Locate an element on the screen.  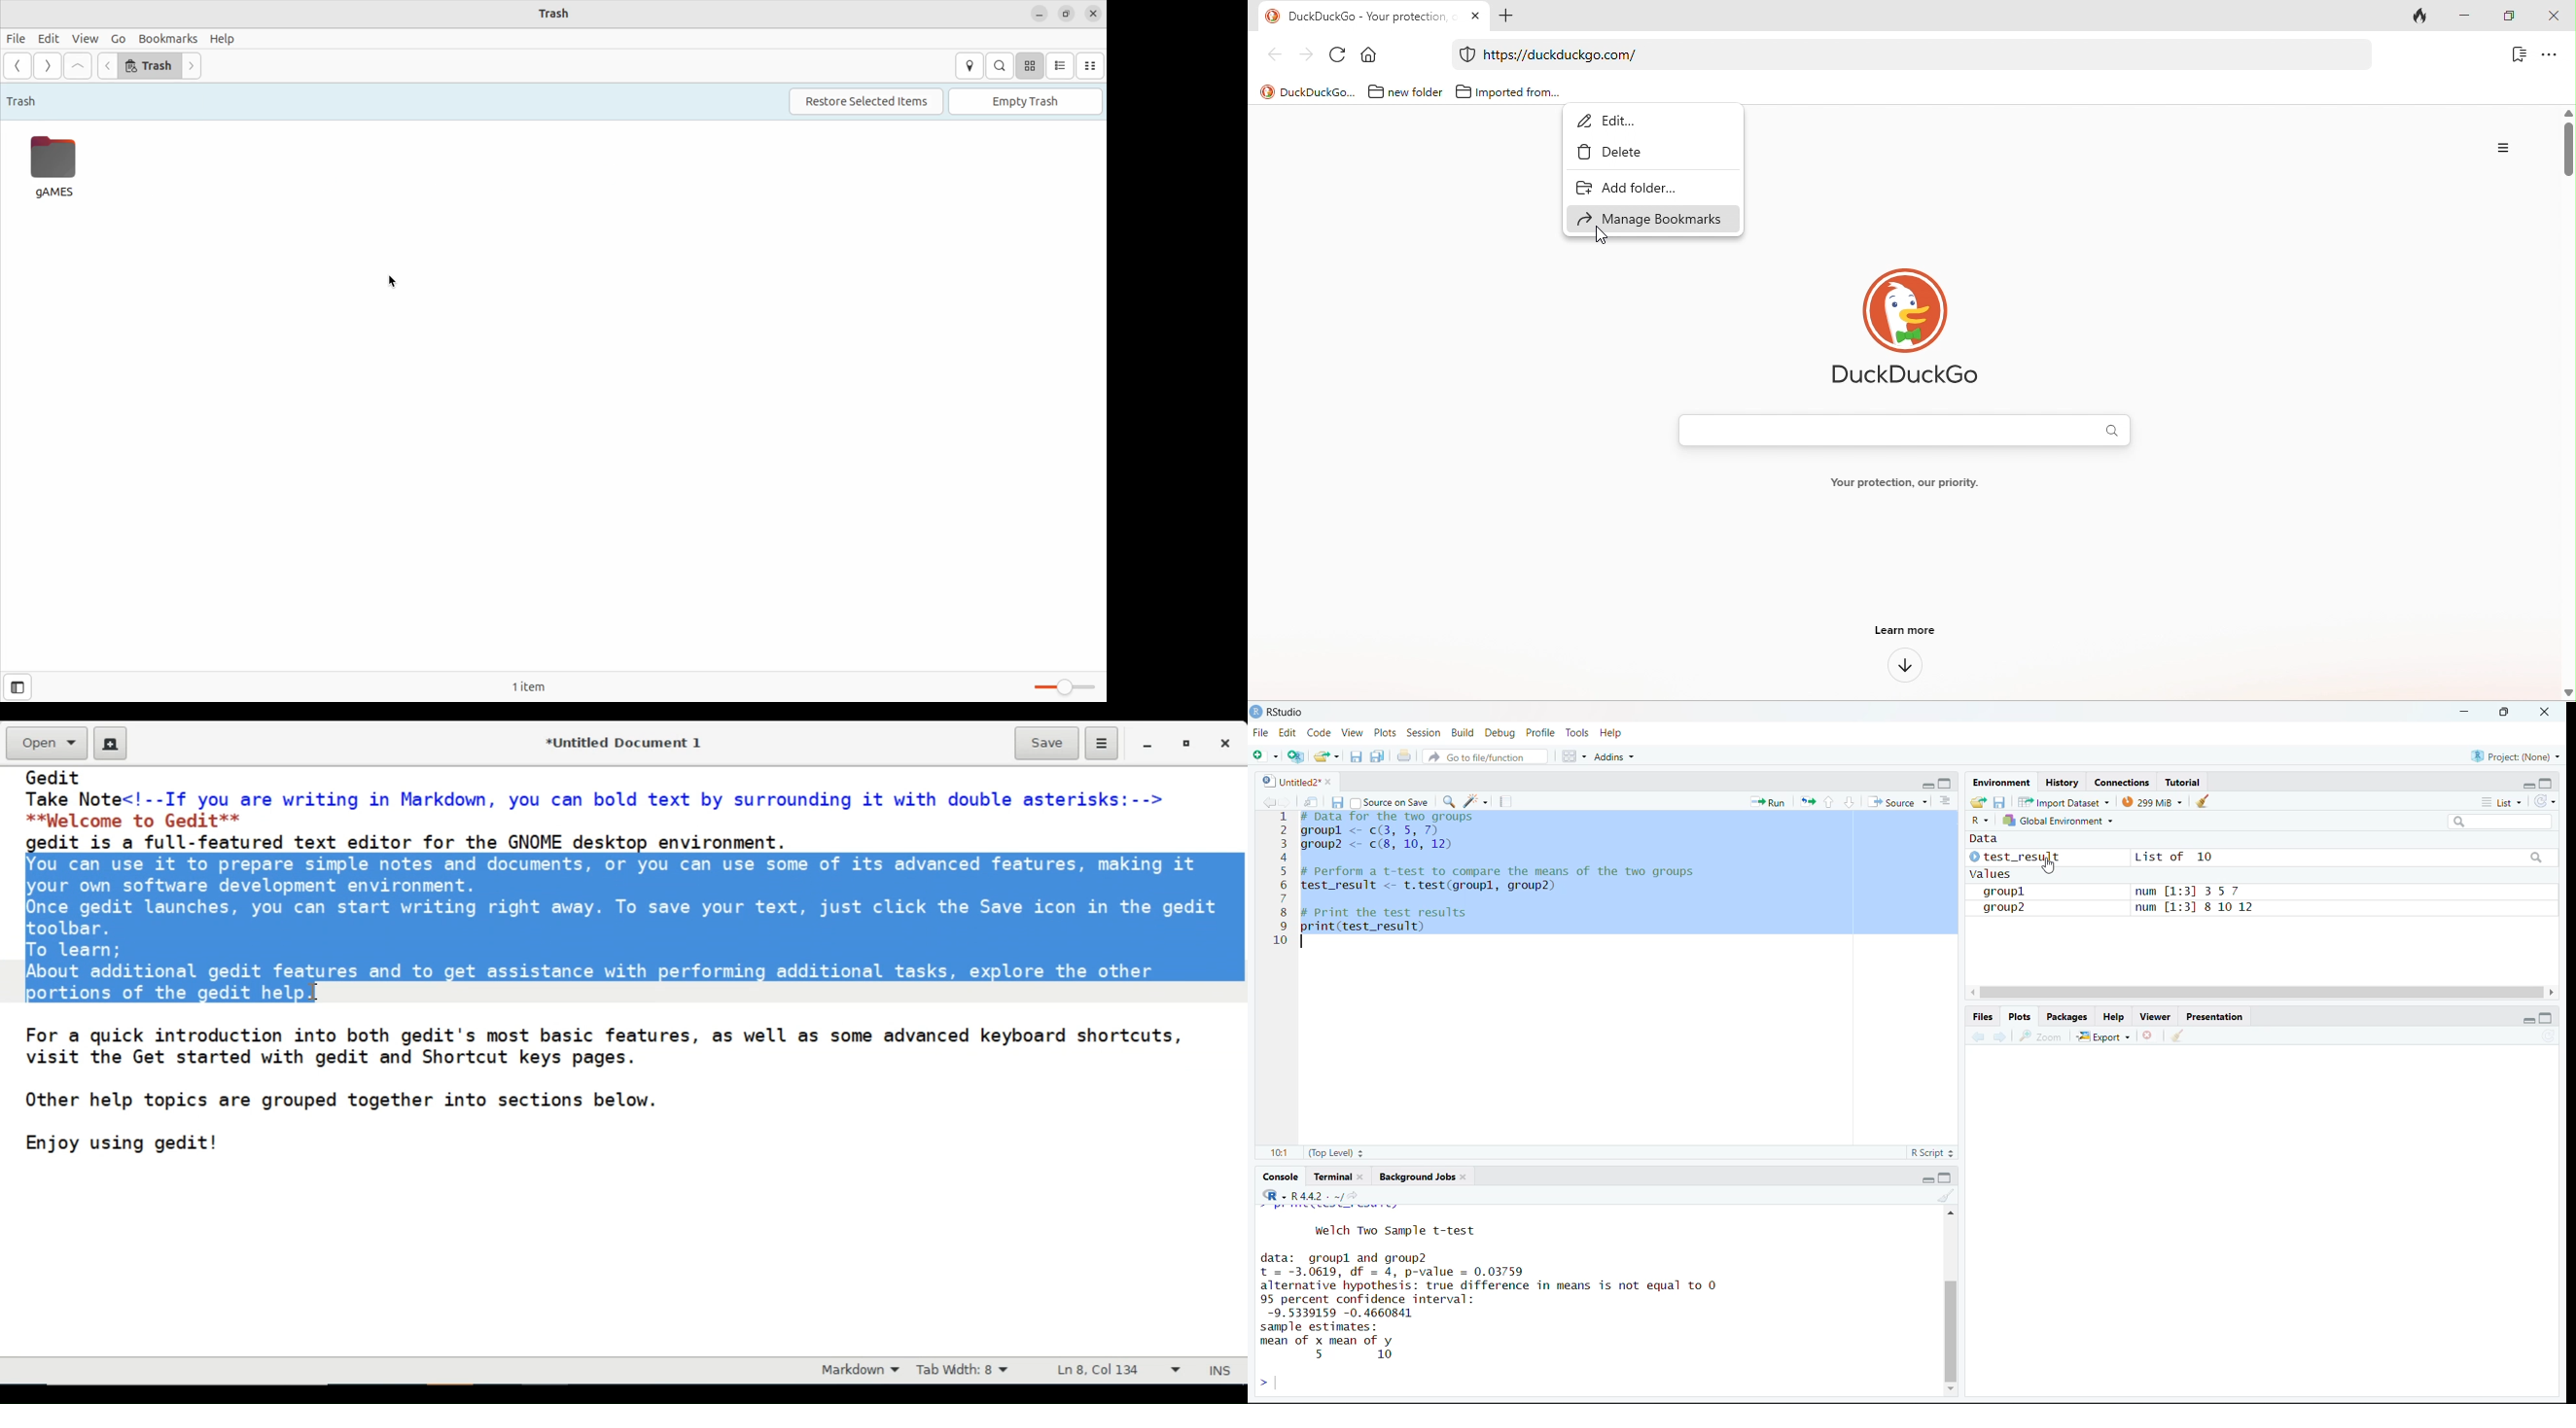
imported from is located at coordinates (1507, 88).